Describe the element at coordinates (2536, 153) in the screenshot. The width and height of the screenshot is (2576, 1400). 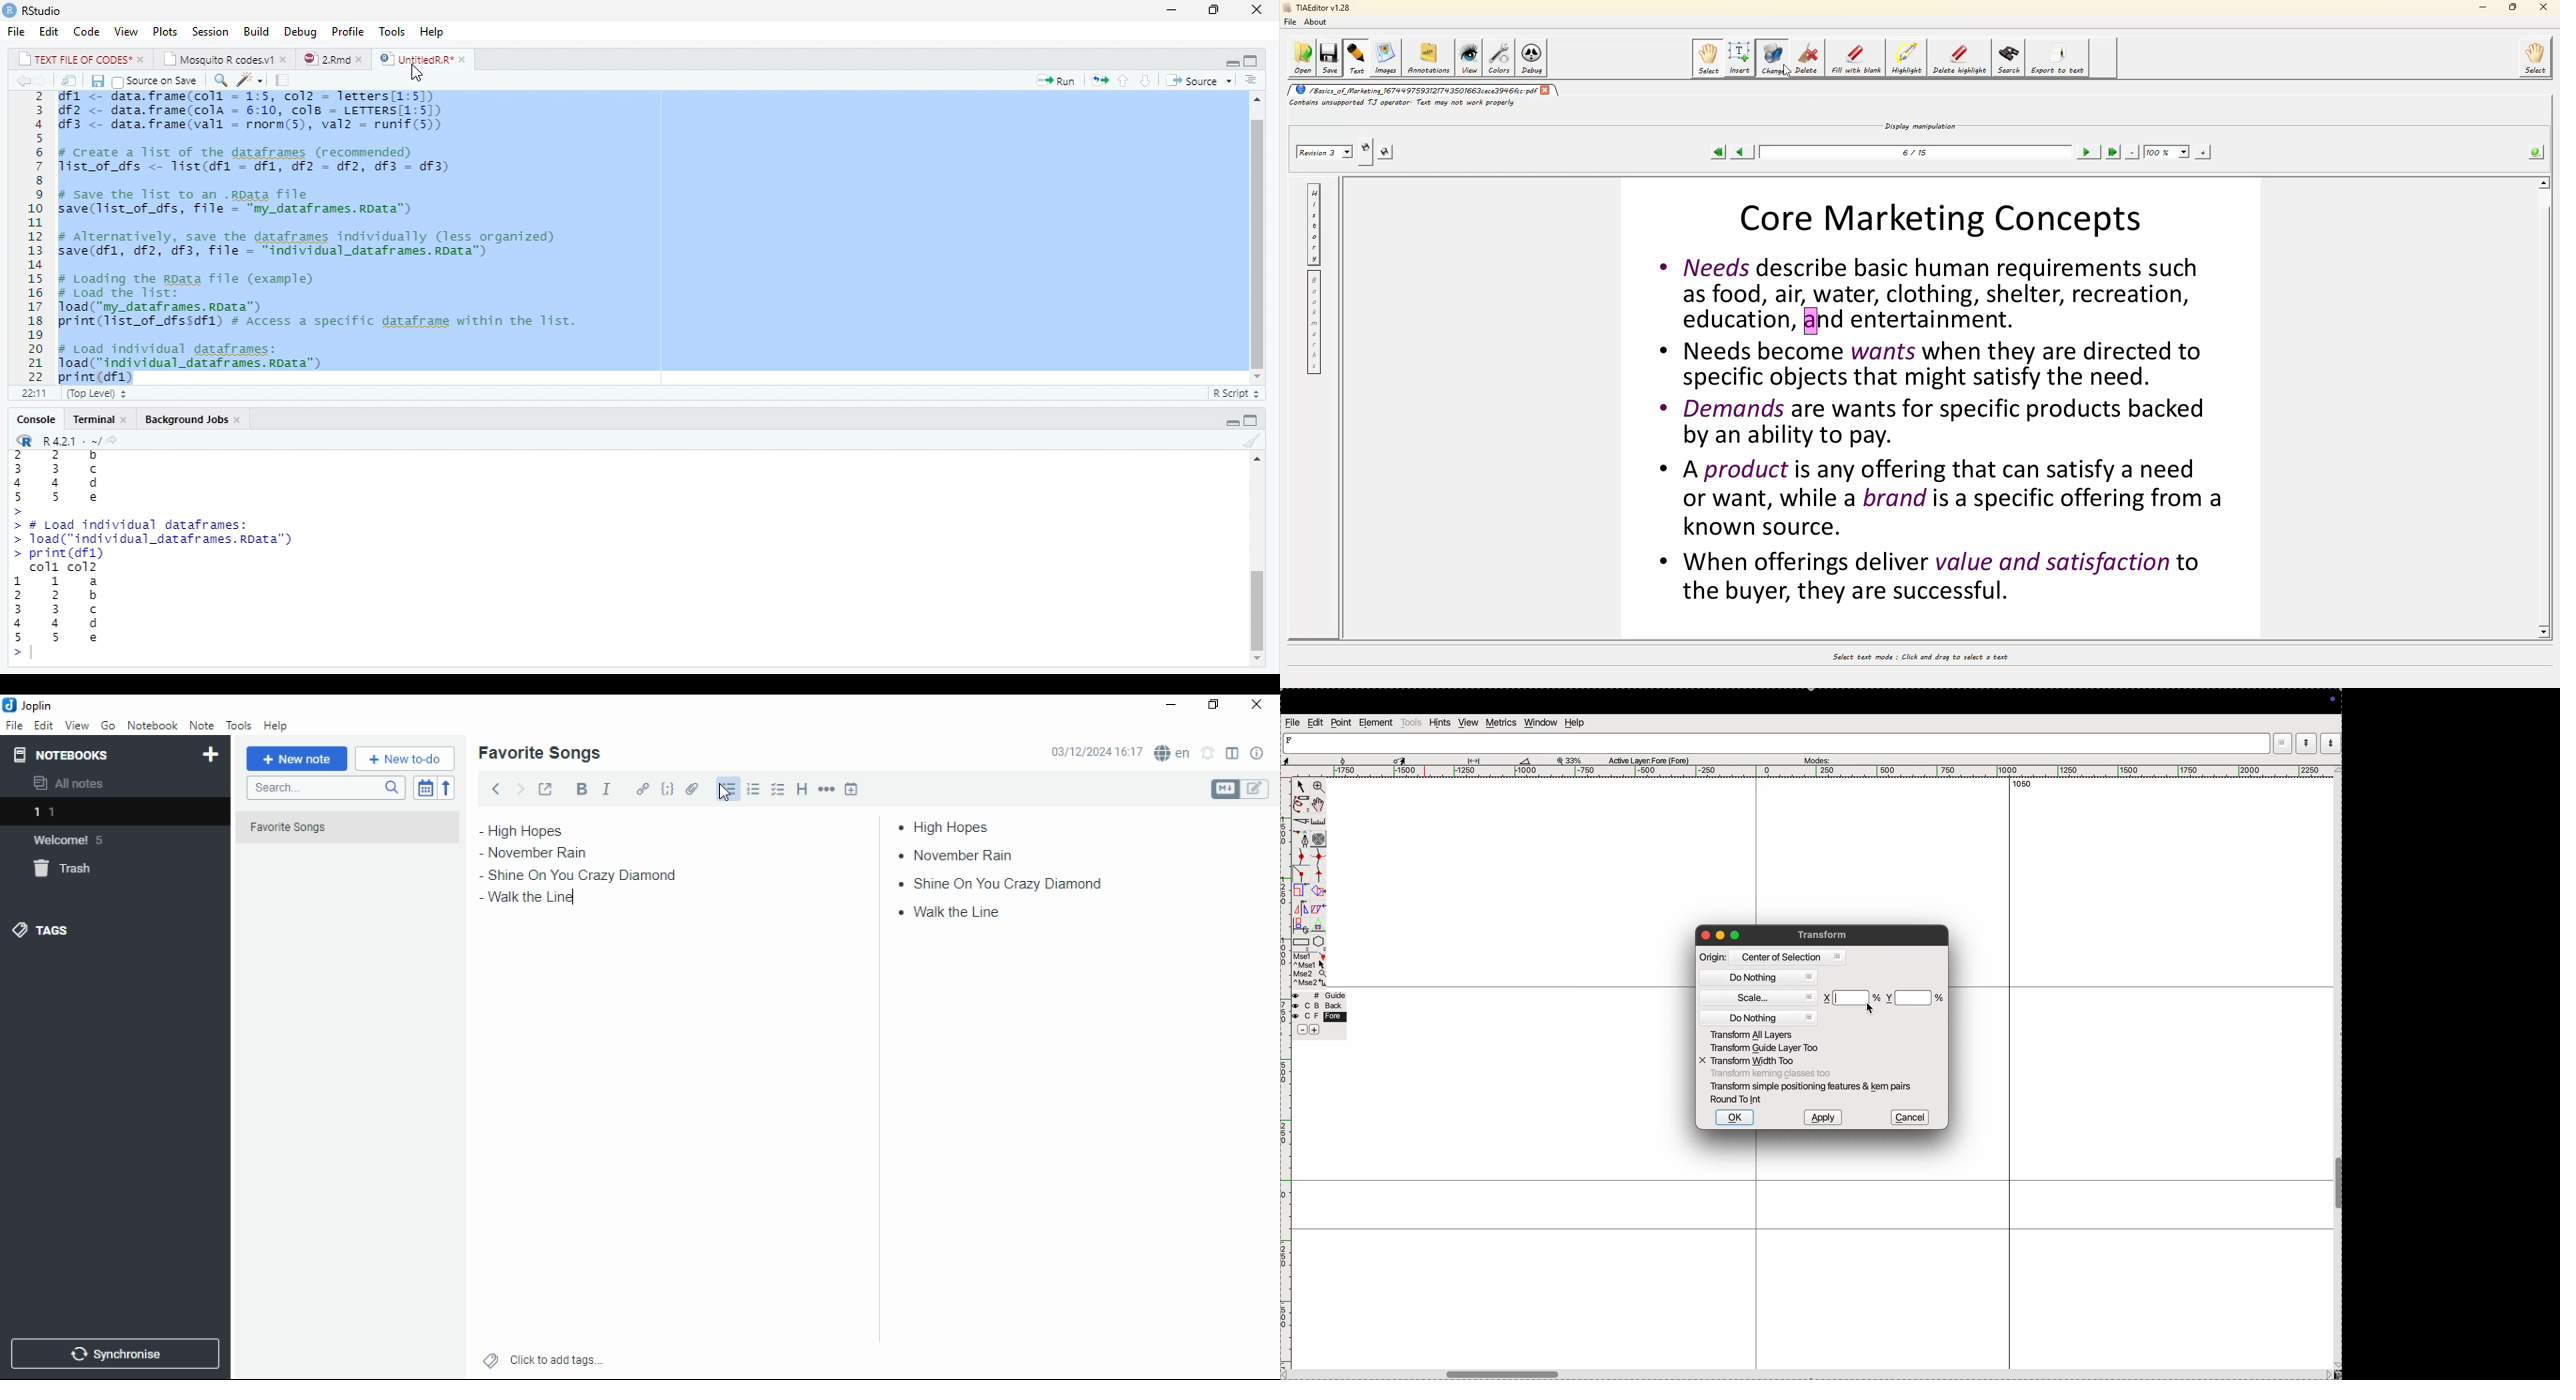
I see `info` at that location.